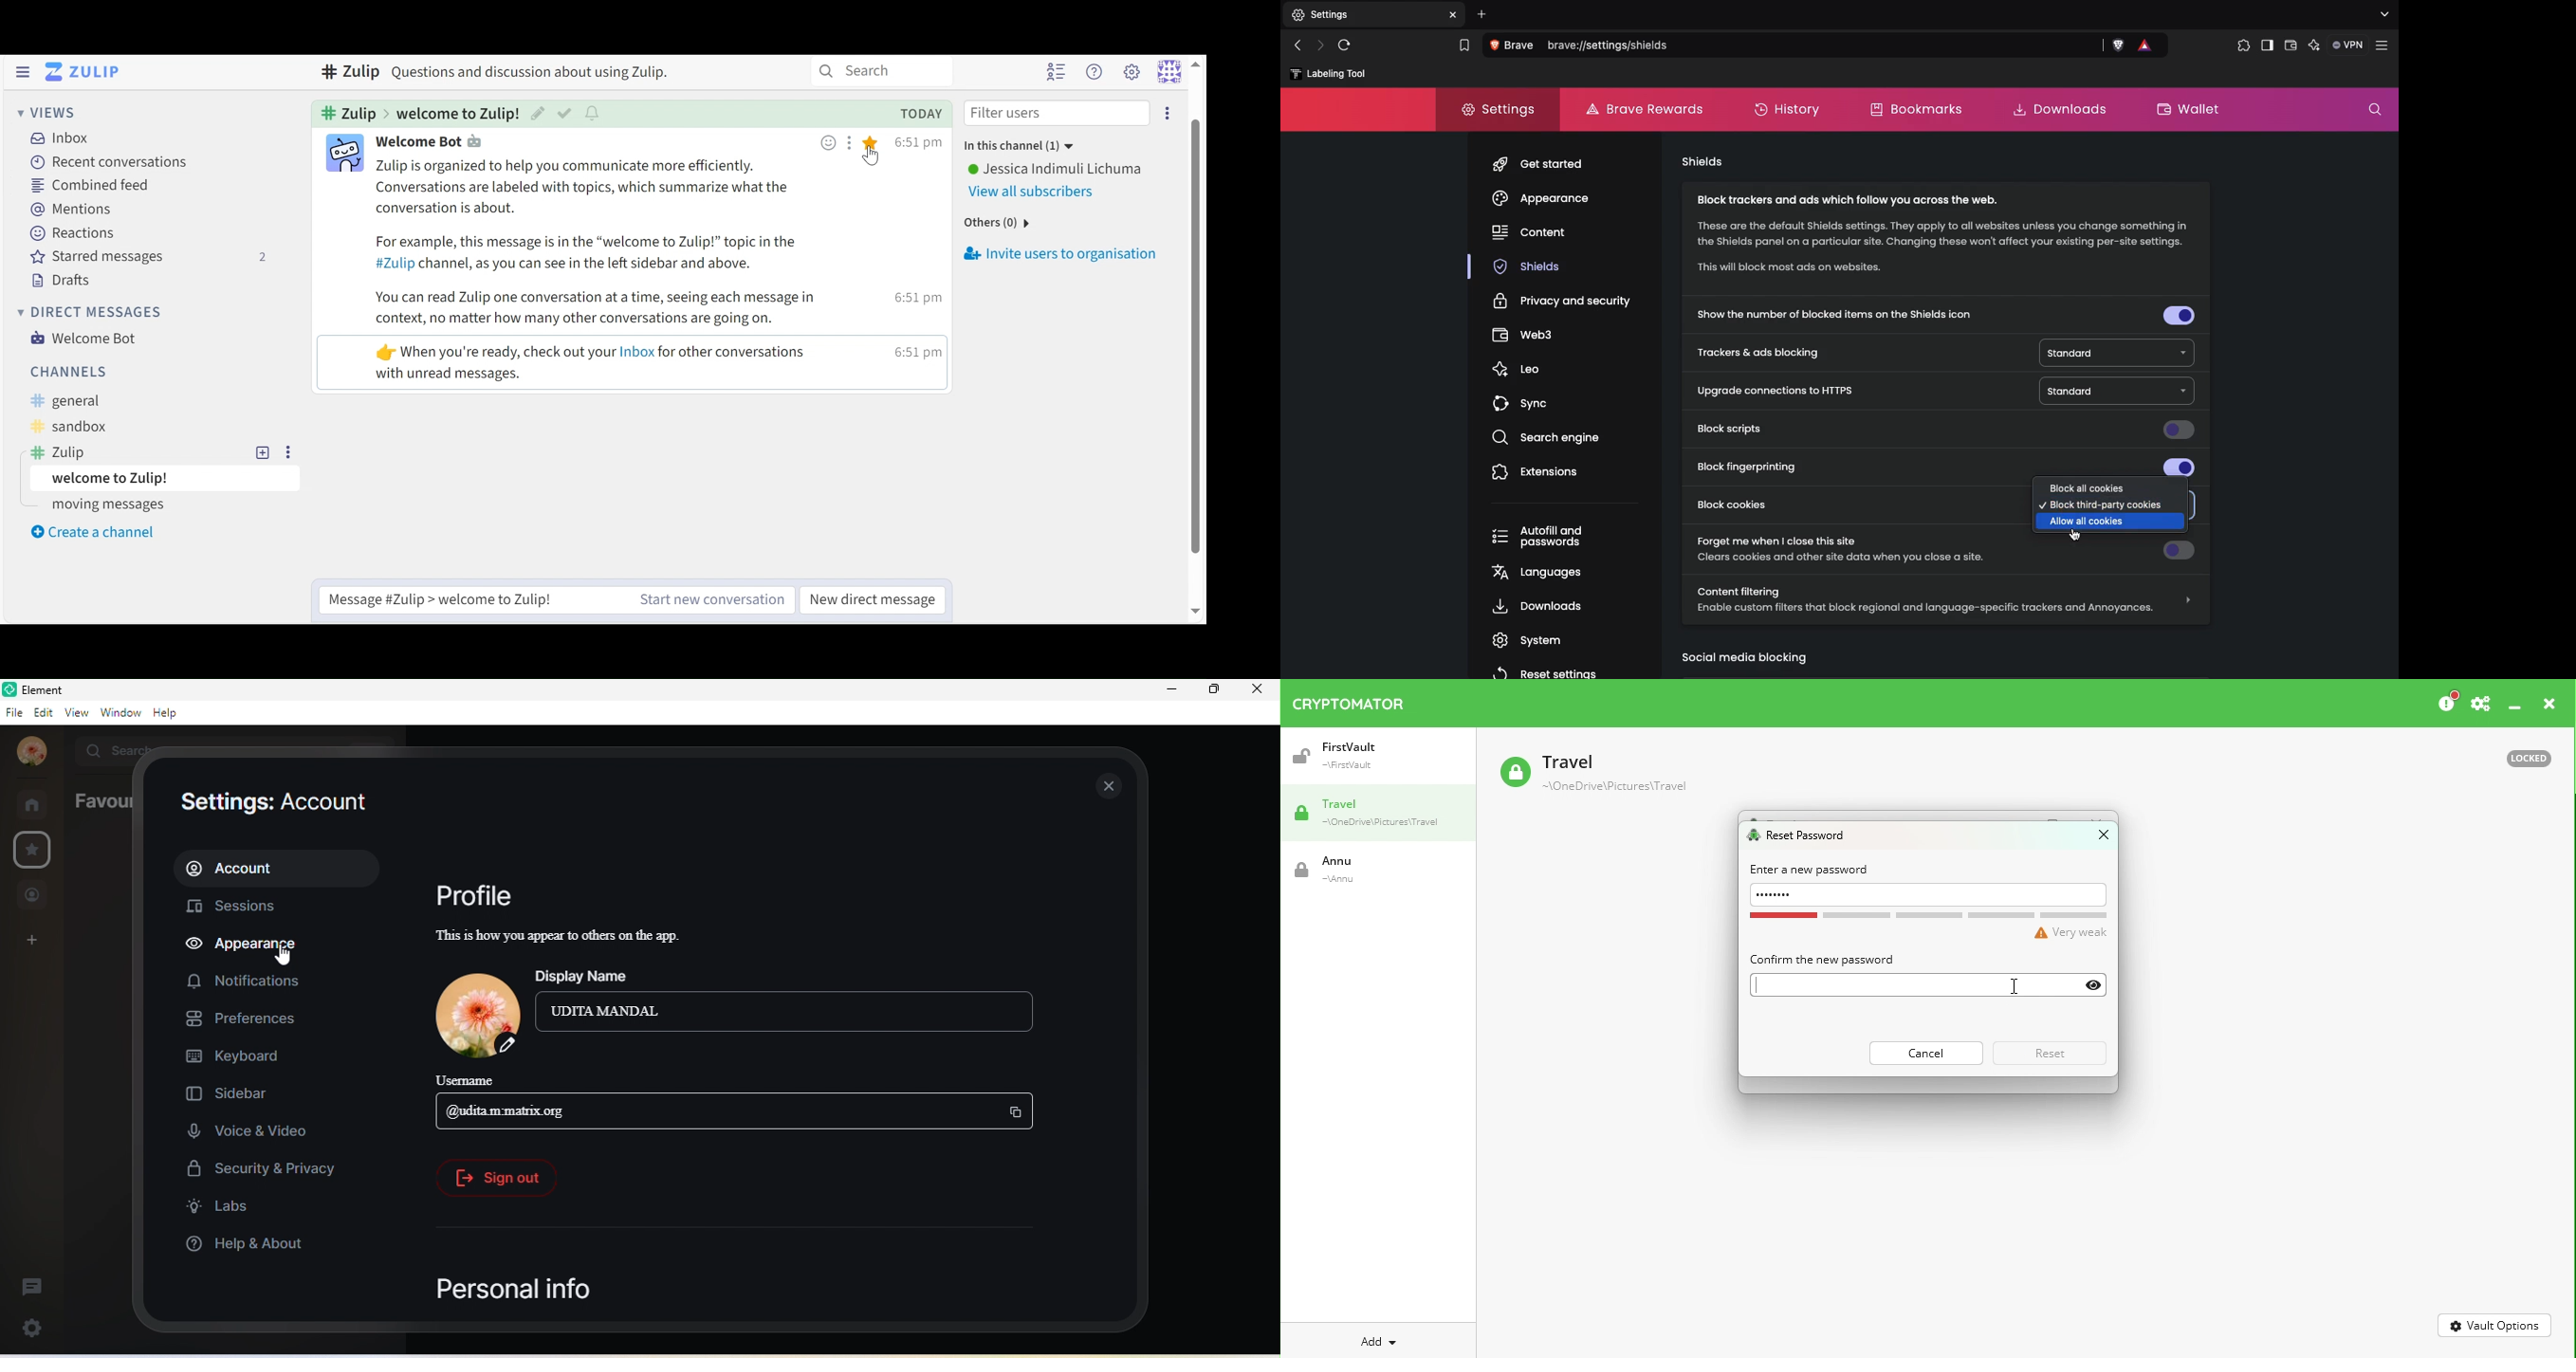  Describe the element at coordinates (1058, 70) in the screenshot. I see `Hide user list` at that location.